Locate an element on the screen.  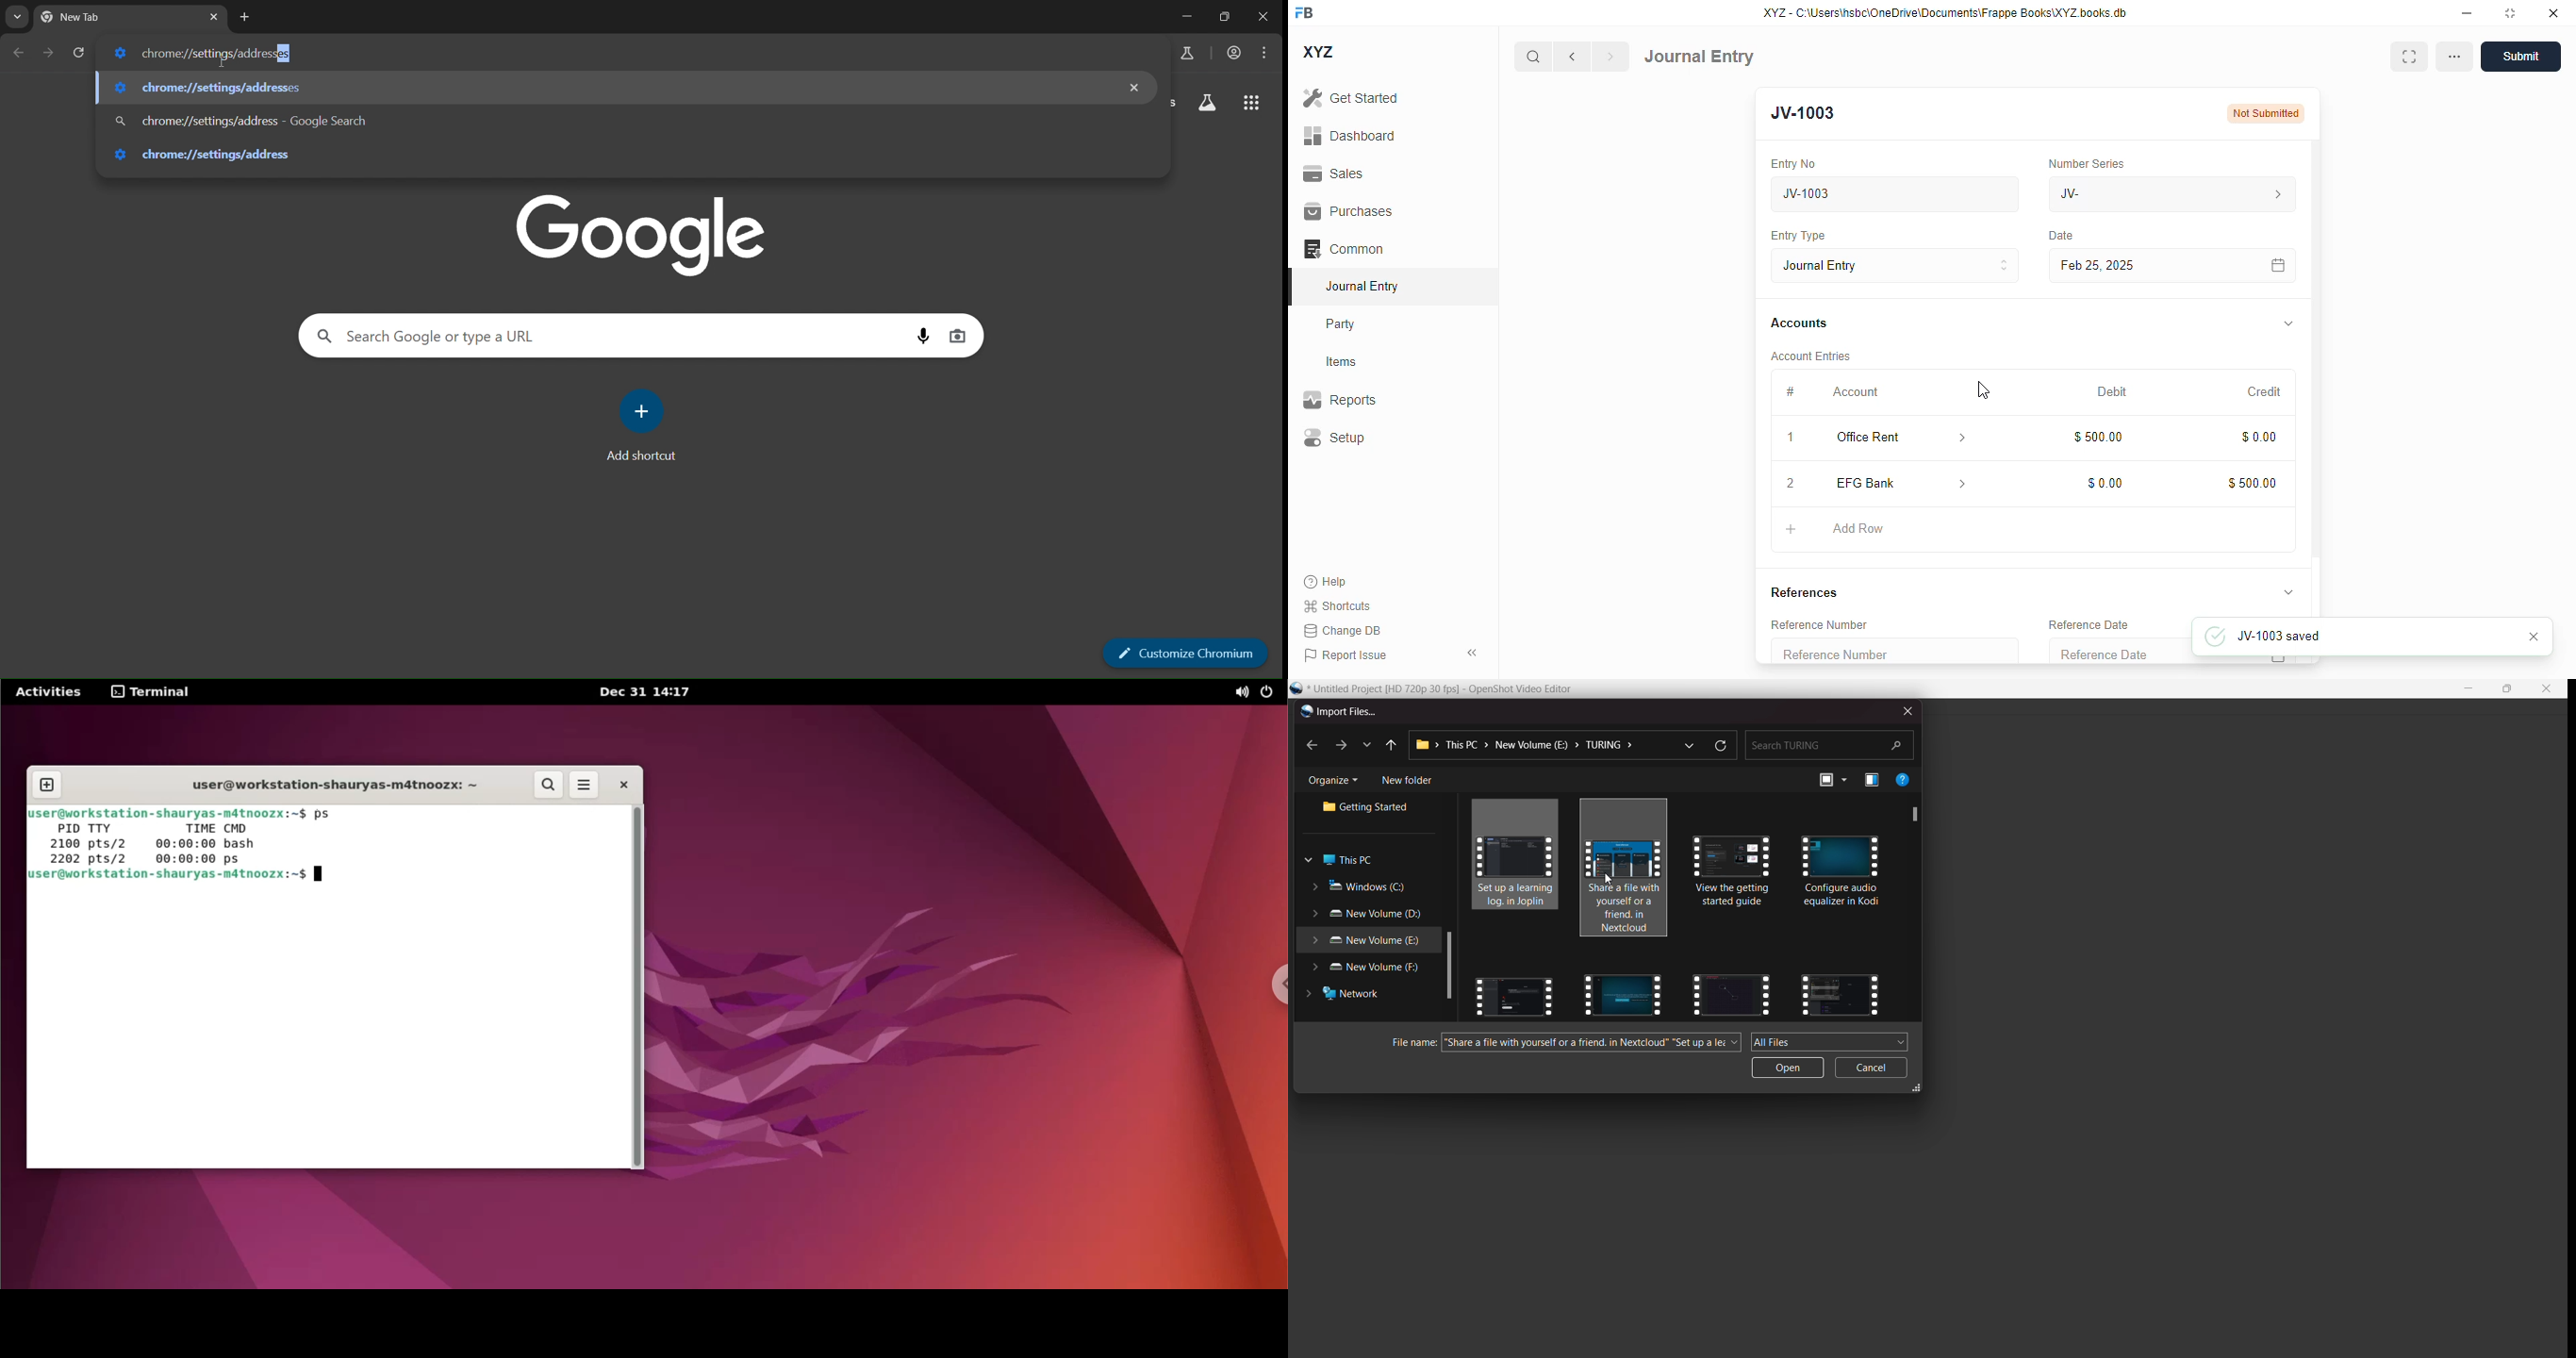
dropdown is located at coordinates (1688, 744).